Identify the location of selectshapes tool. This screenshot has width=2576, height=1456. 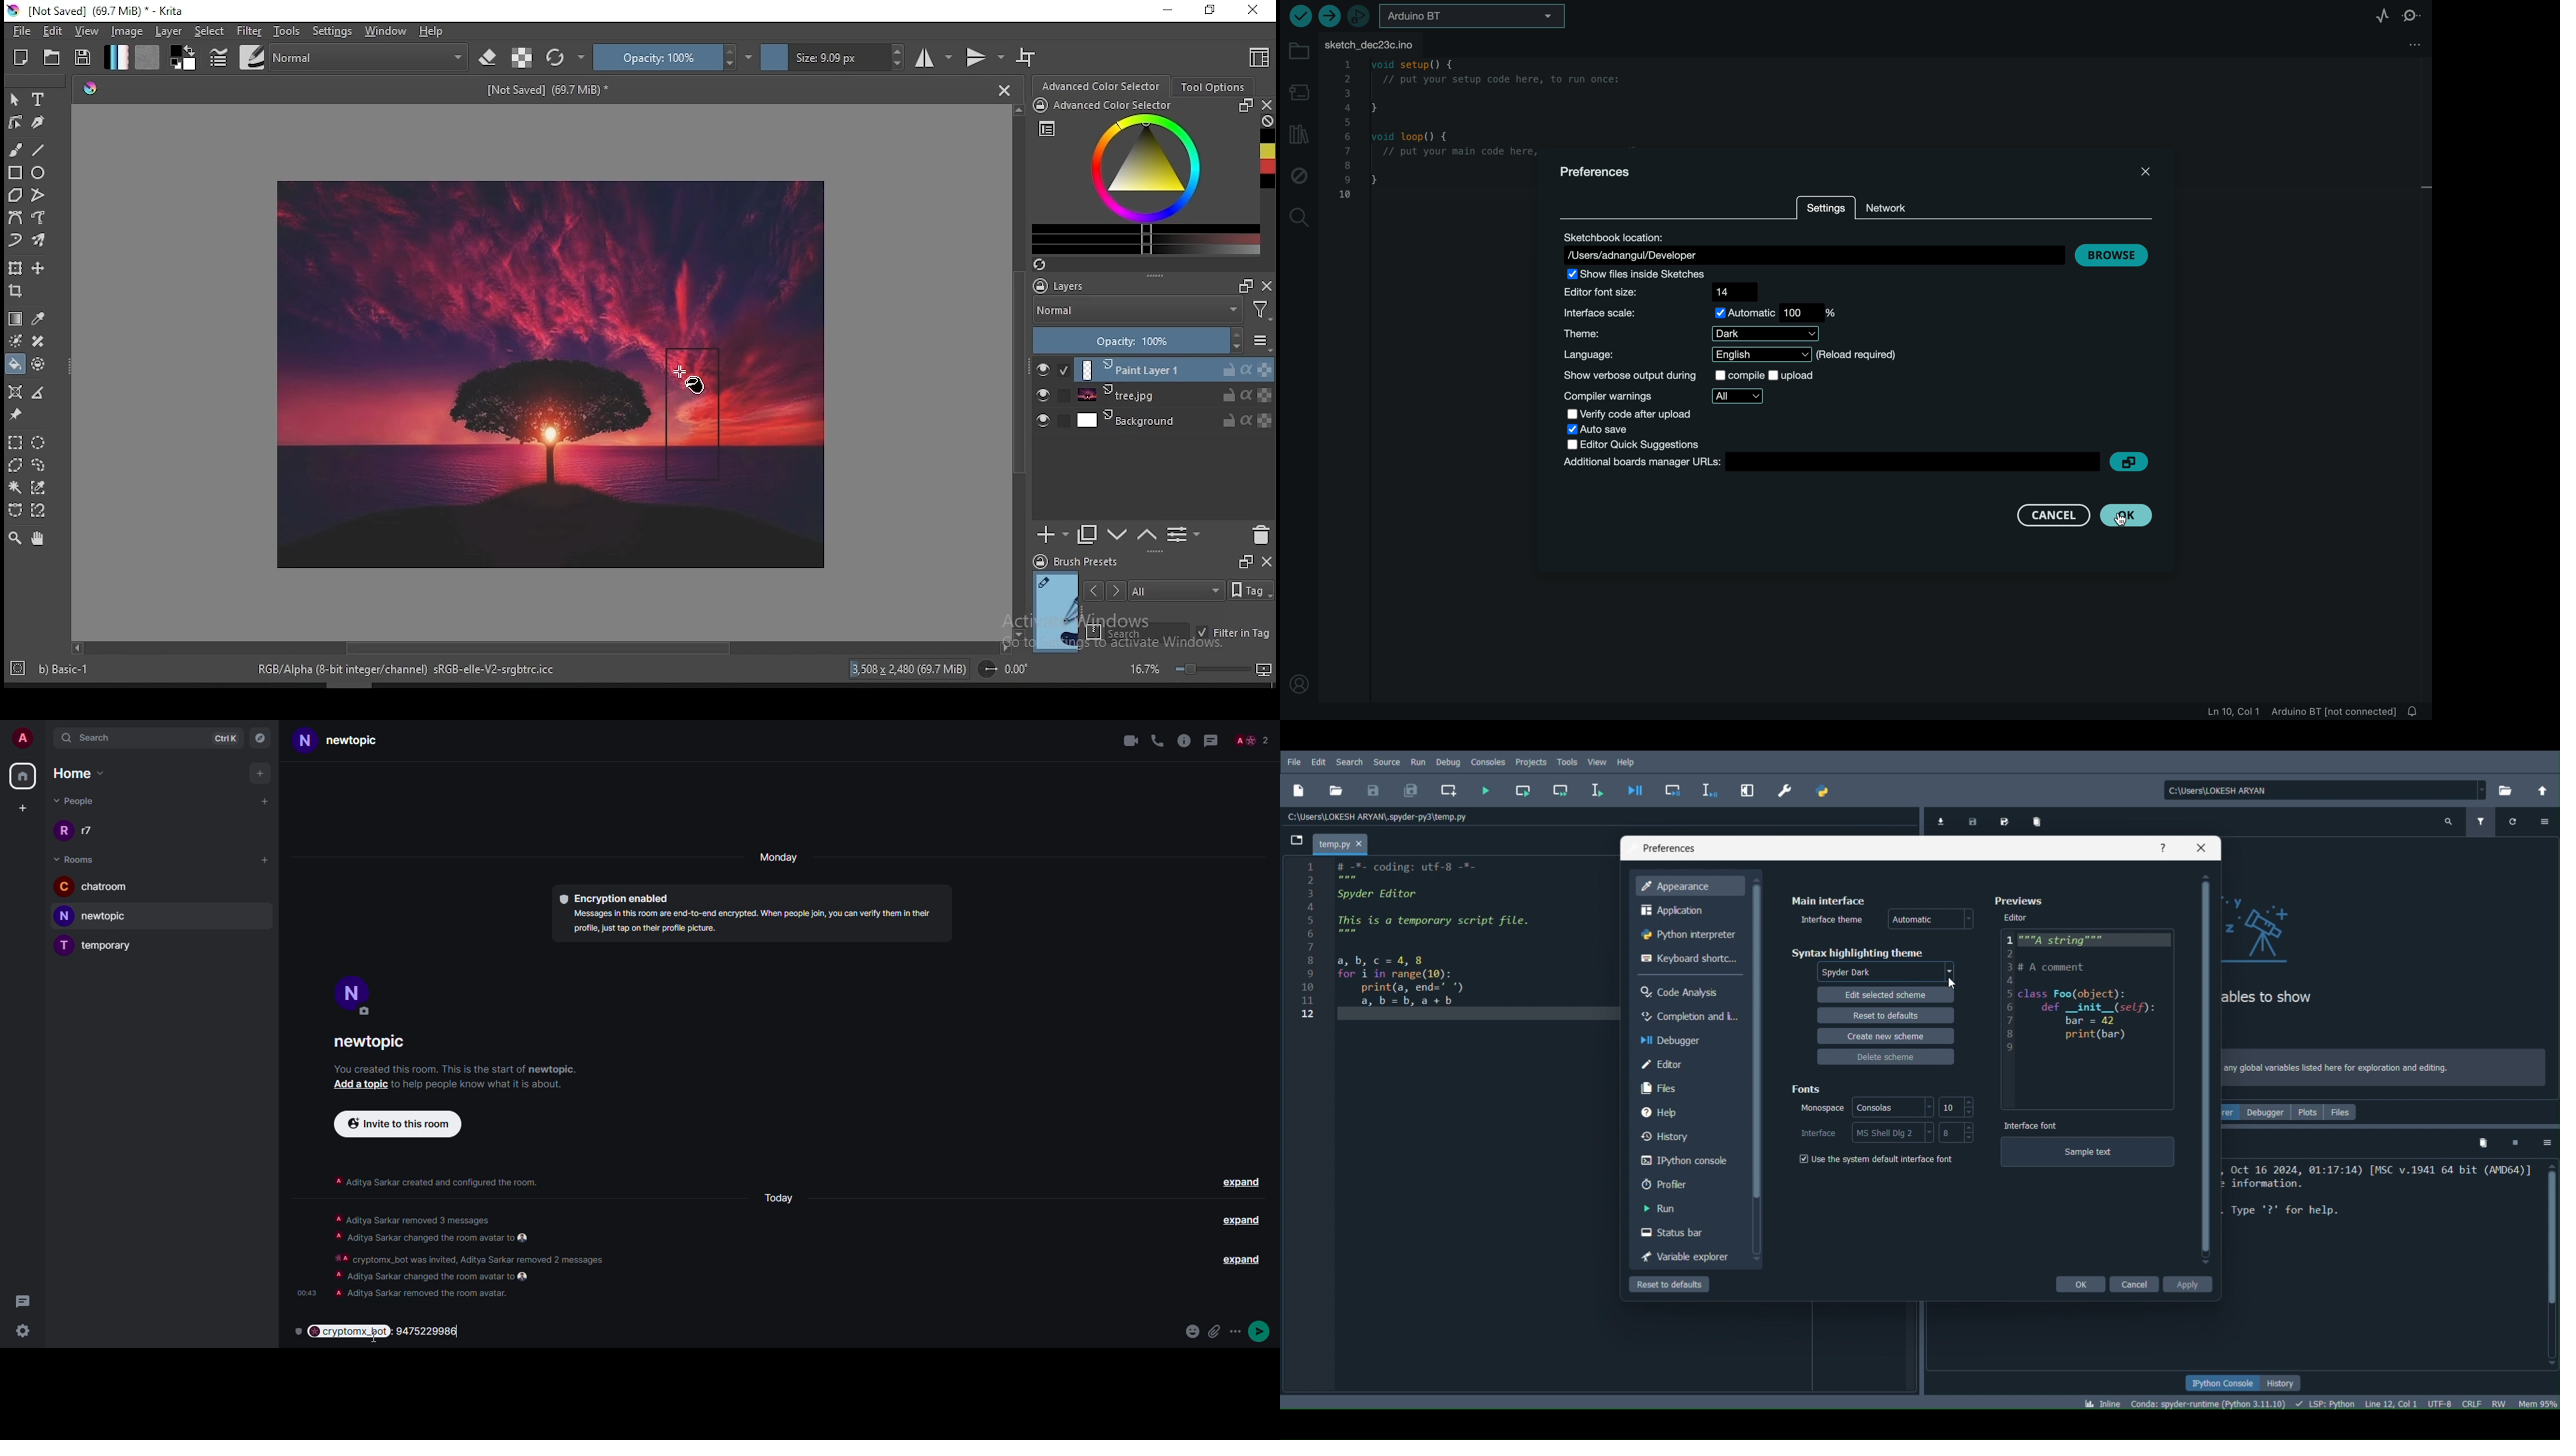
(15, 100).